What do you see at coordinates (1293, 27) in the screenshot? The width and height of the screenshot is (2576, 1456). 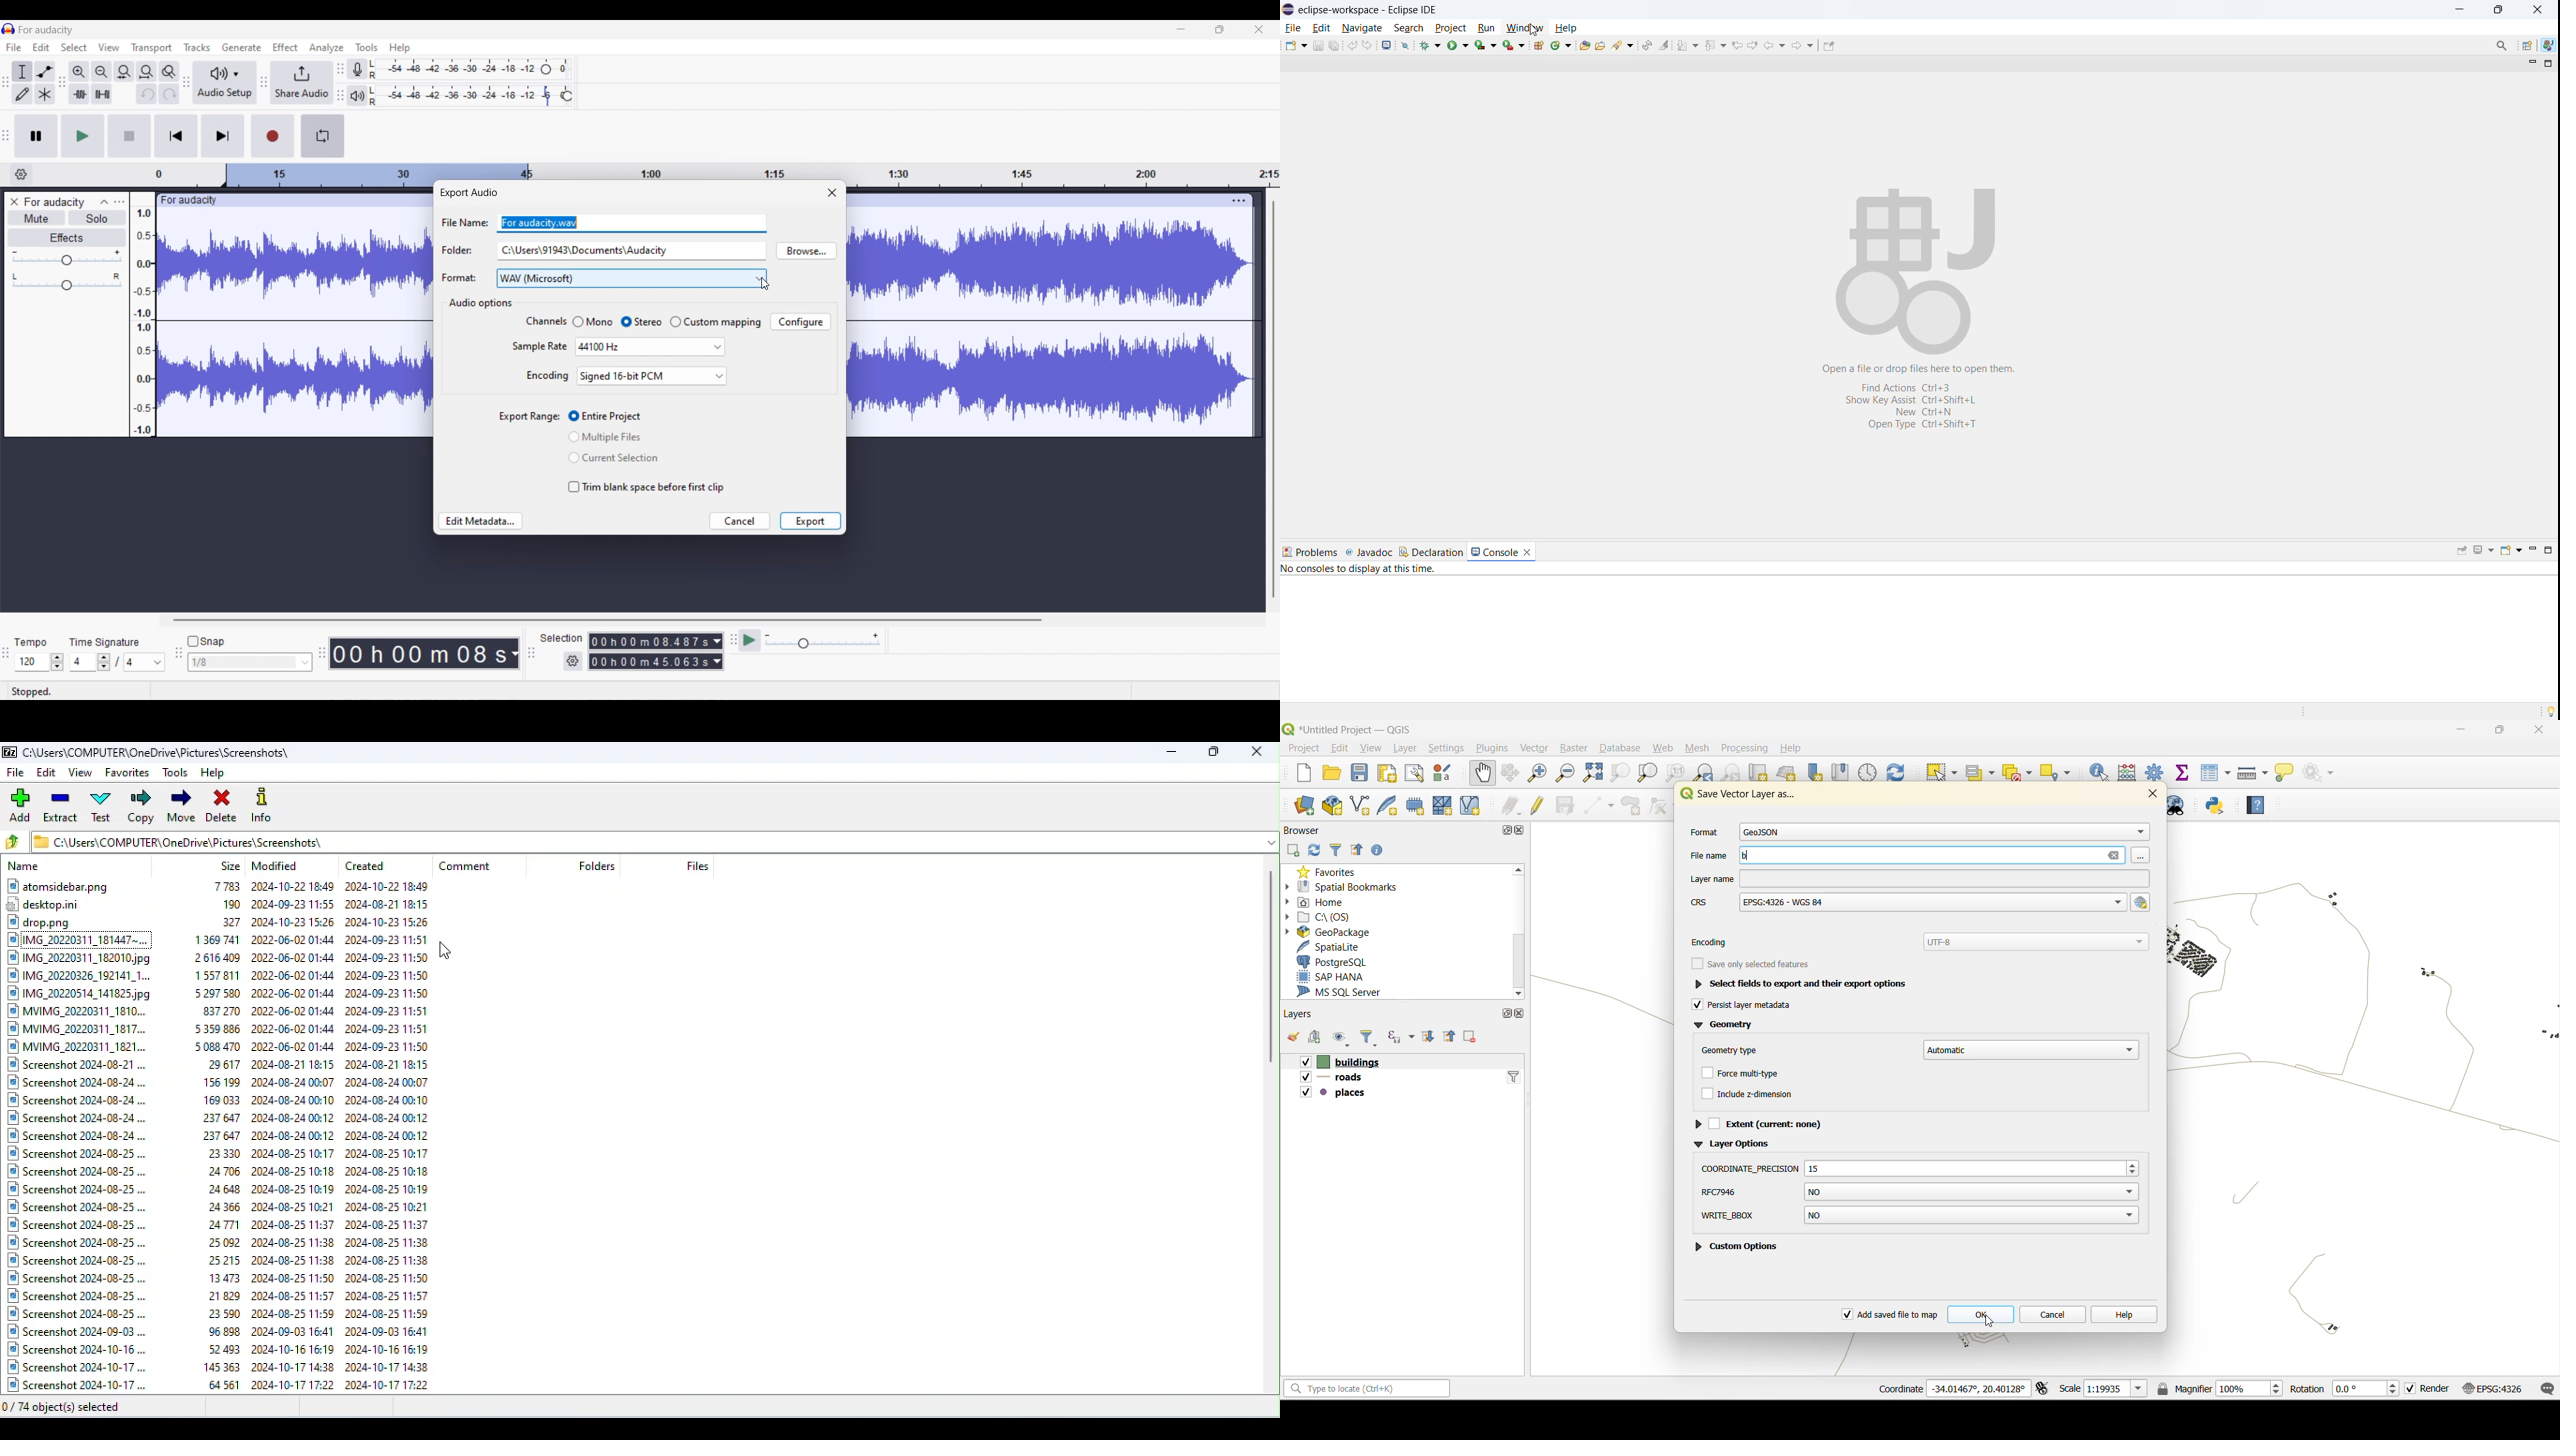 I see `file` at bounding box center [1293, 27].